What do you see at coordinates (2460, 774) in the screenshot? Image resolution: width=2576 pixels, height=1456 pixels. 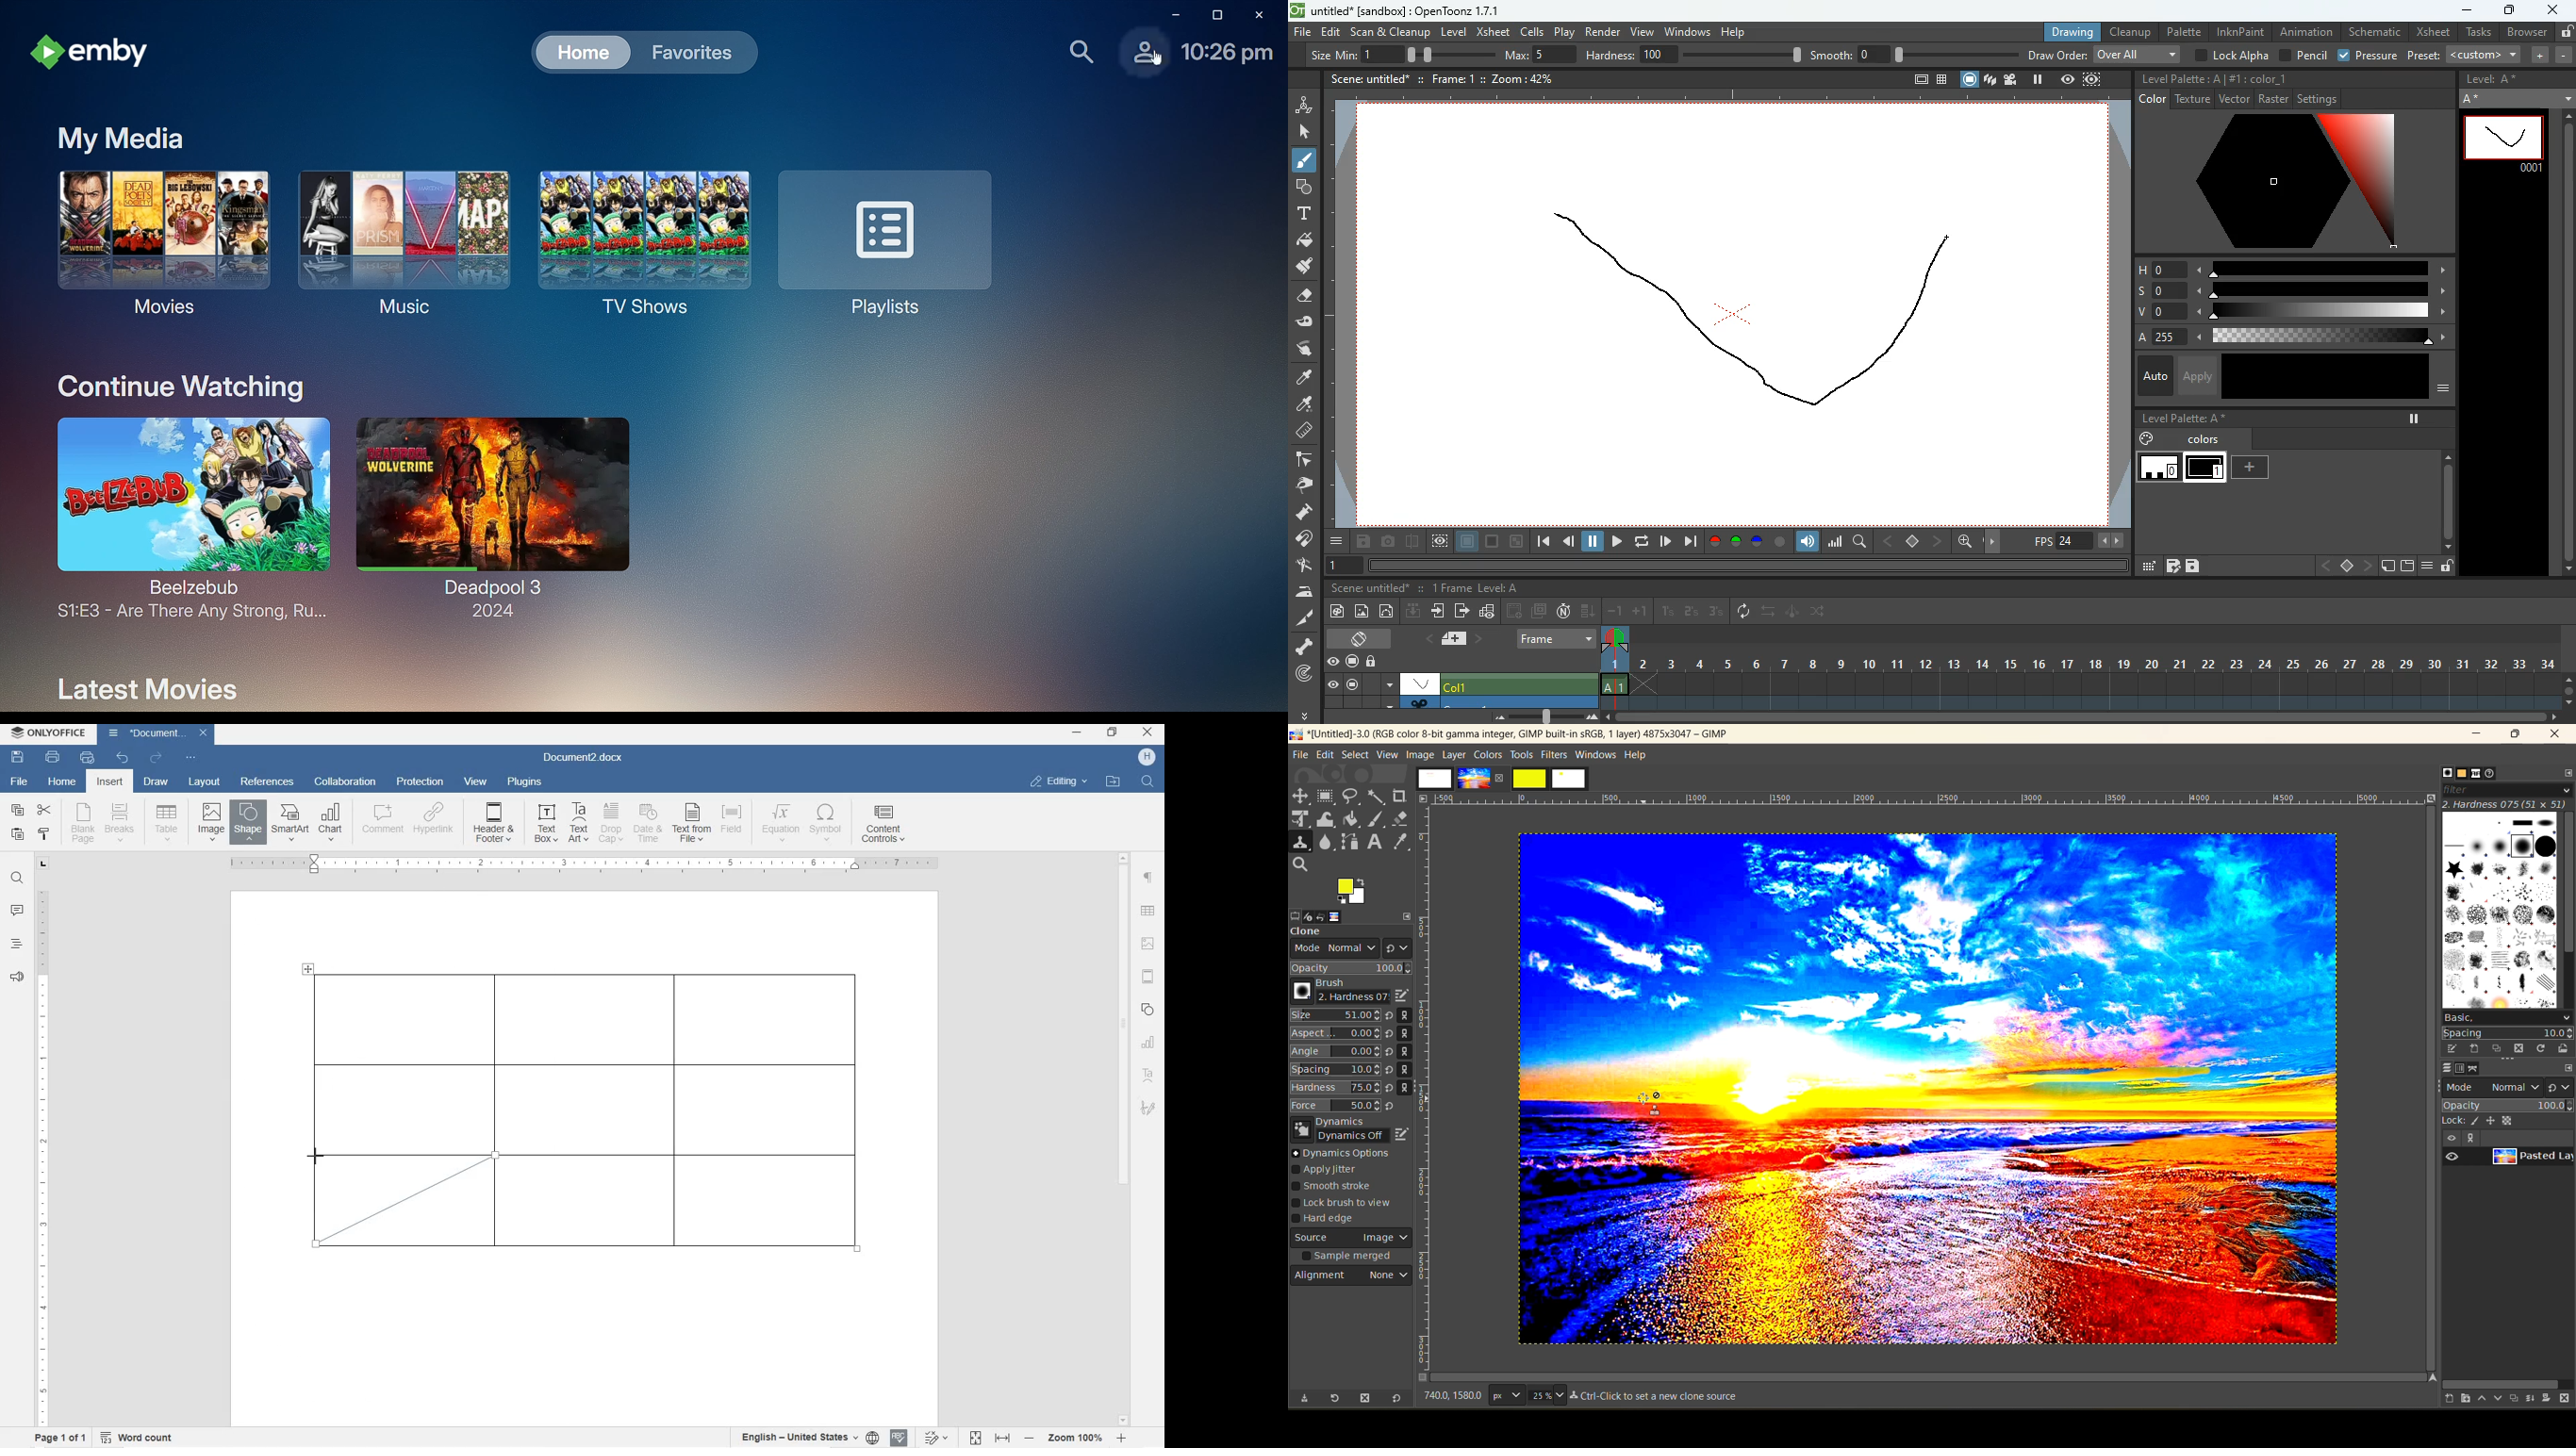 I see `patterns` at bounding box center [2460, 774].